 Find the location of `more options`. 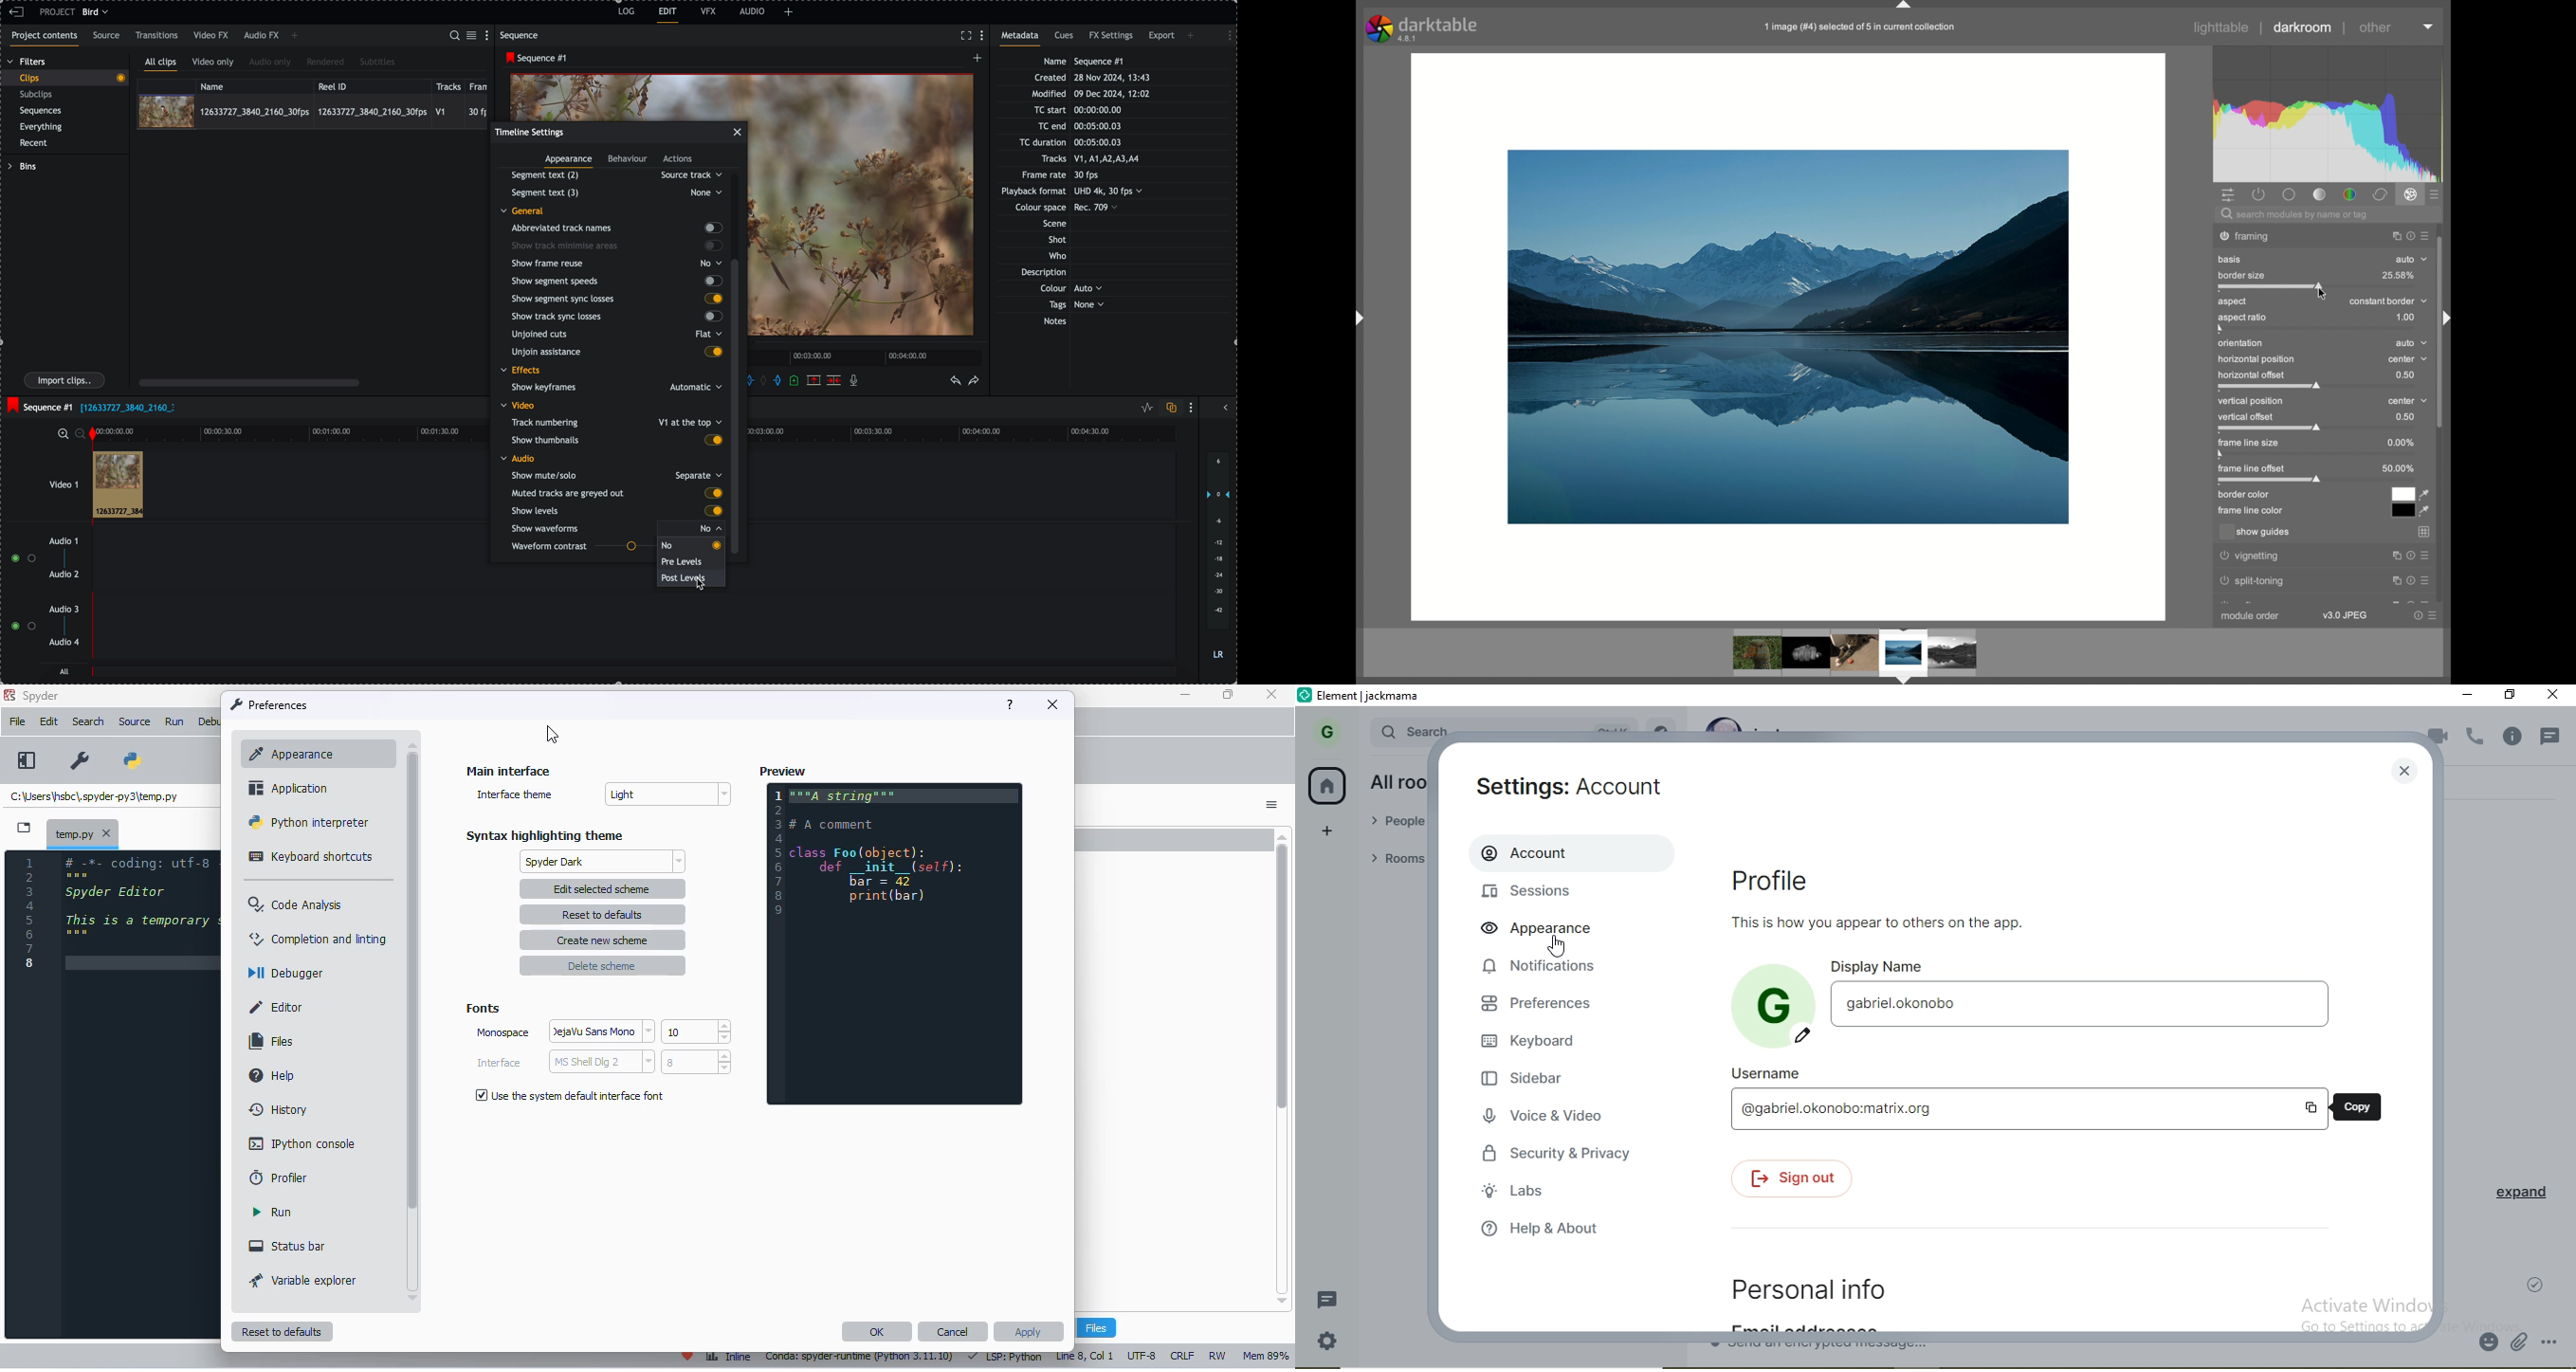

more options is located at coordinates (2430, 27).